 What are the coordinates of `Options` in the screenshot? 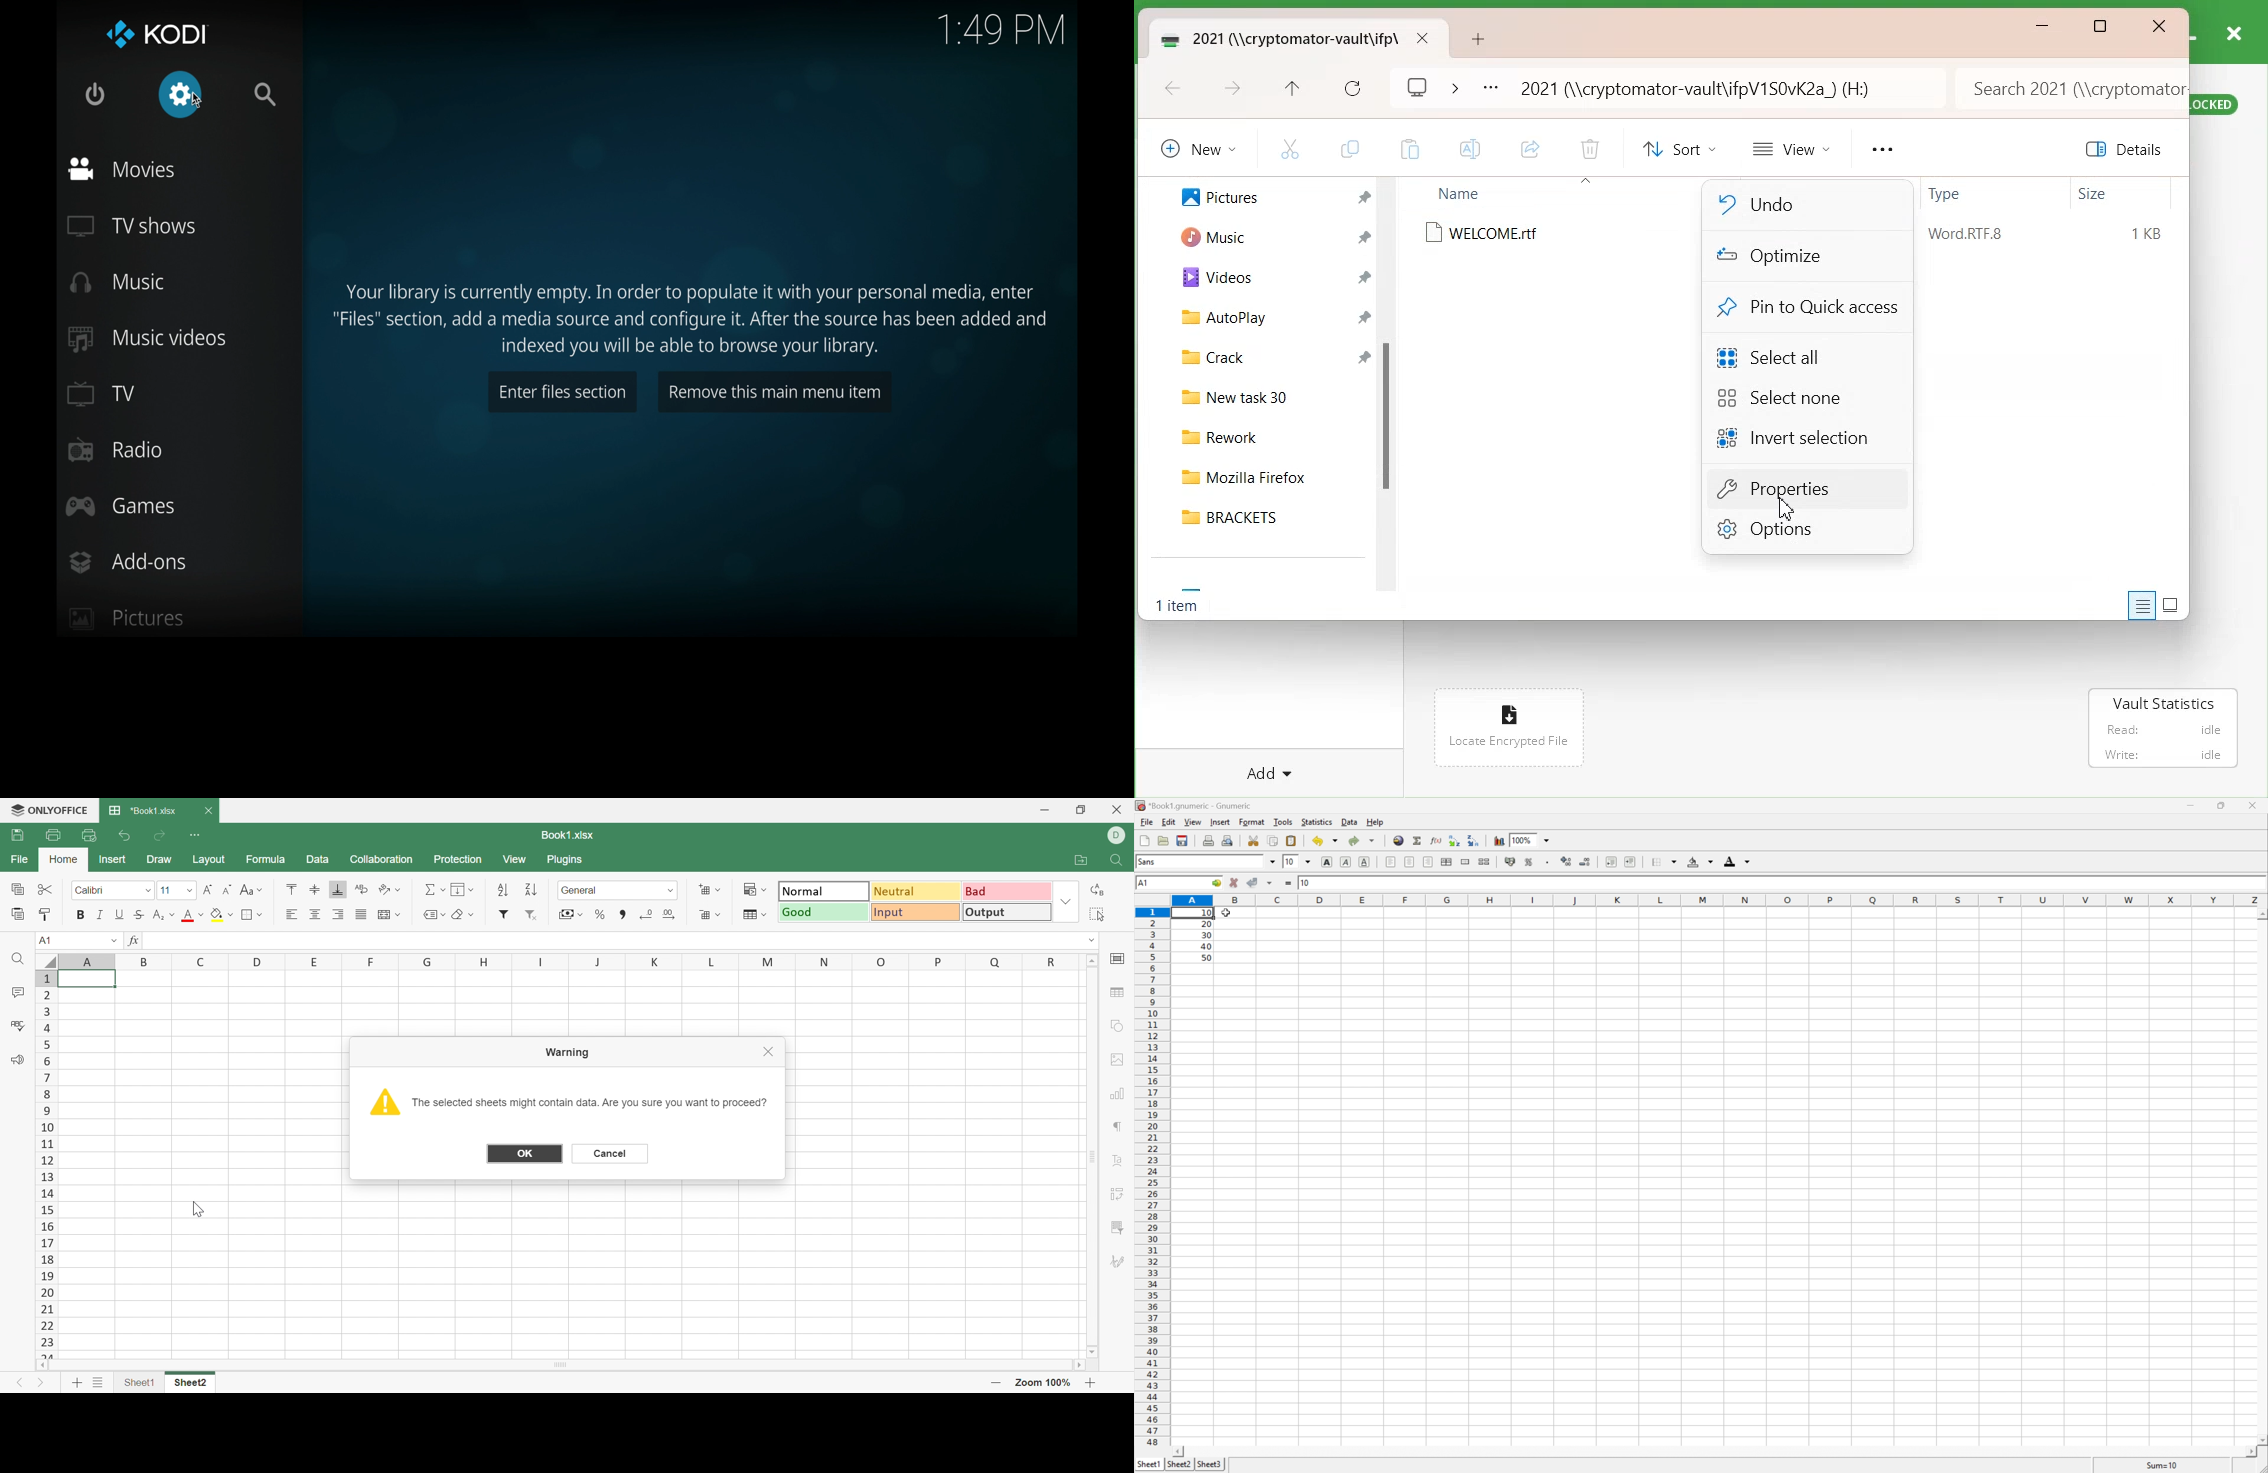 It's located at (1807, 531).